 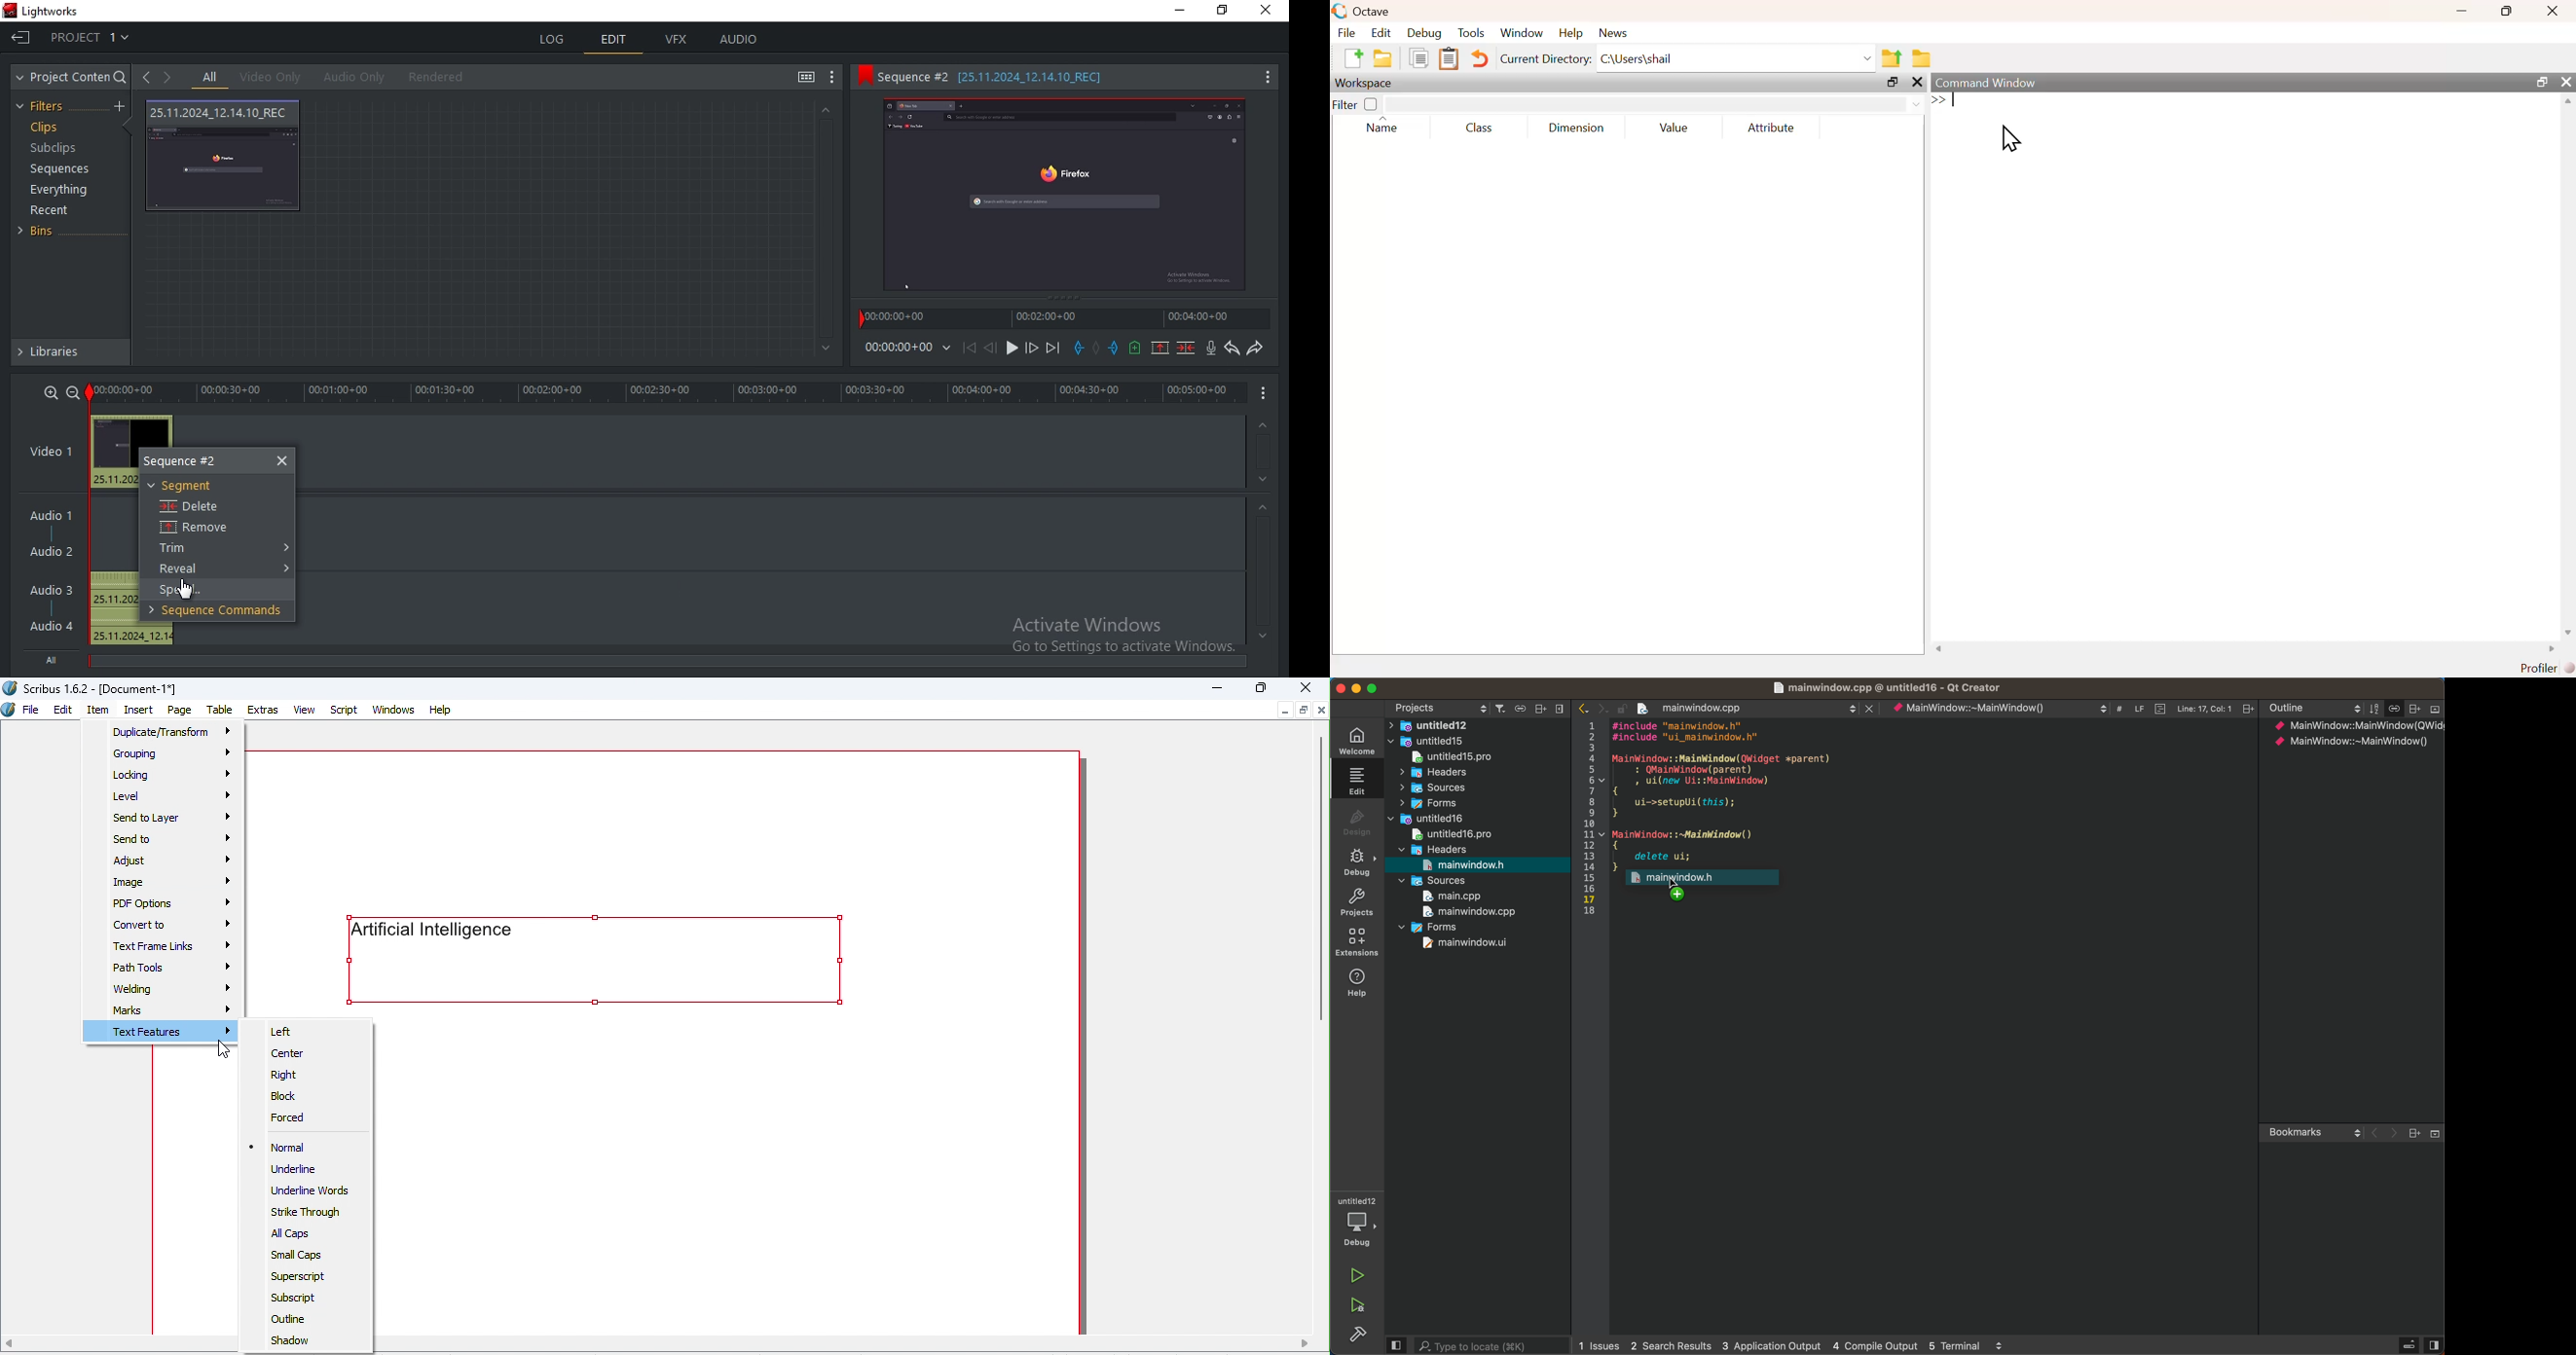 What do you see at coordinates (2009, 141) in the screenshot?
I see `cursor` at bounding box center [2009, 141].